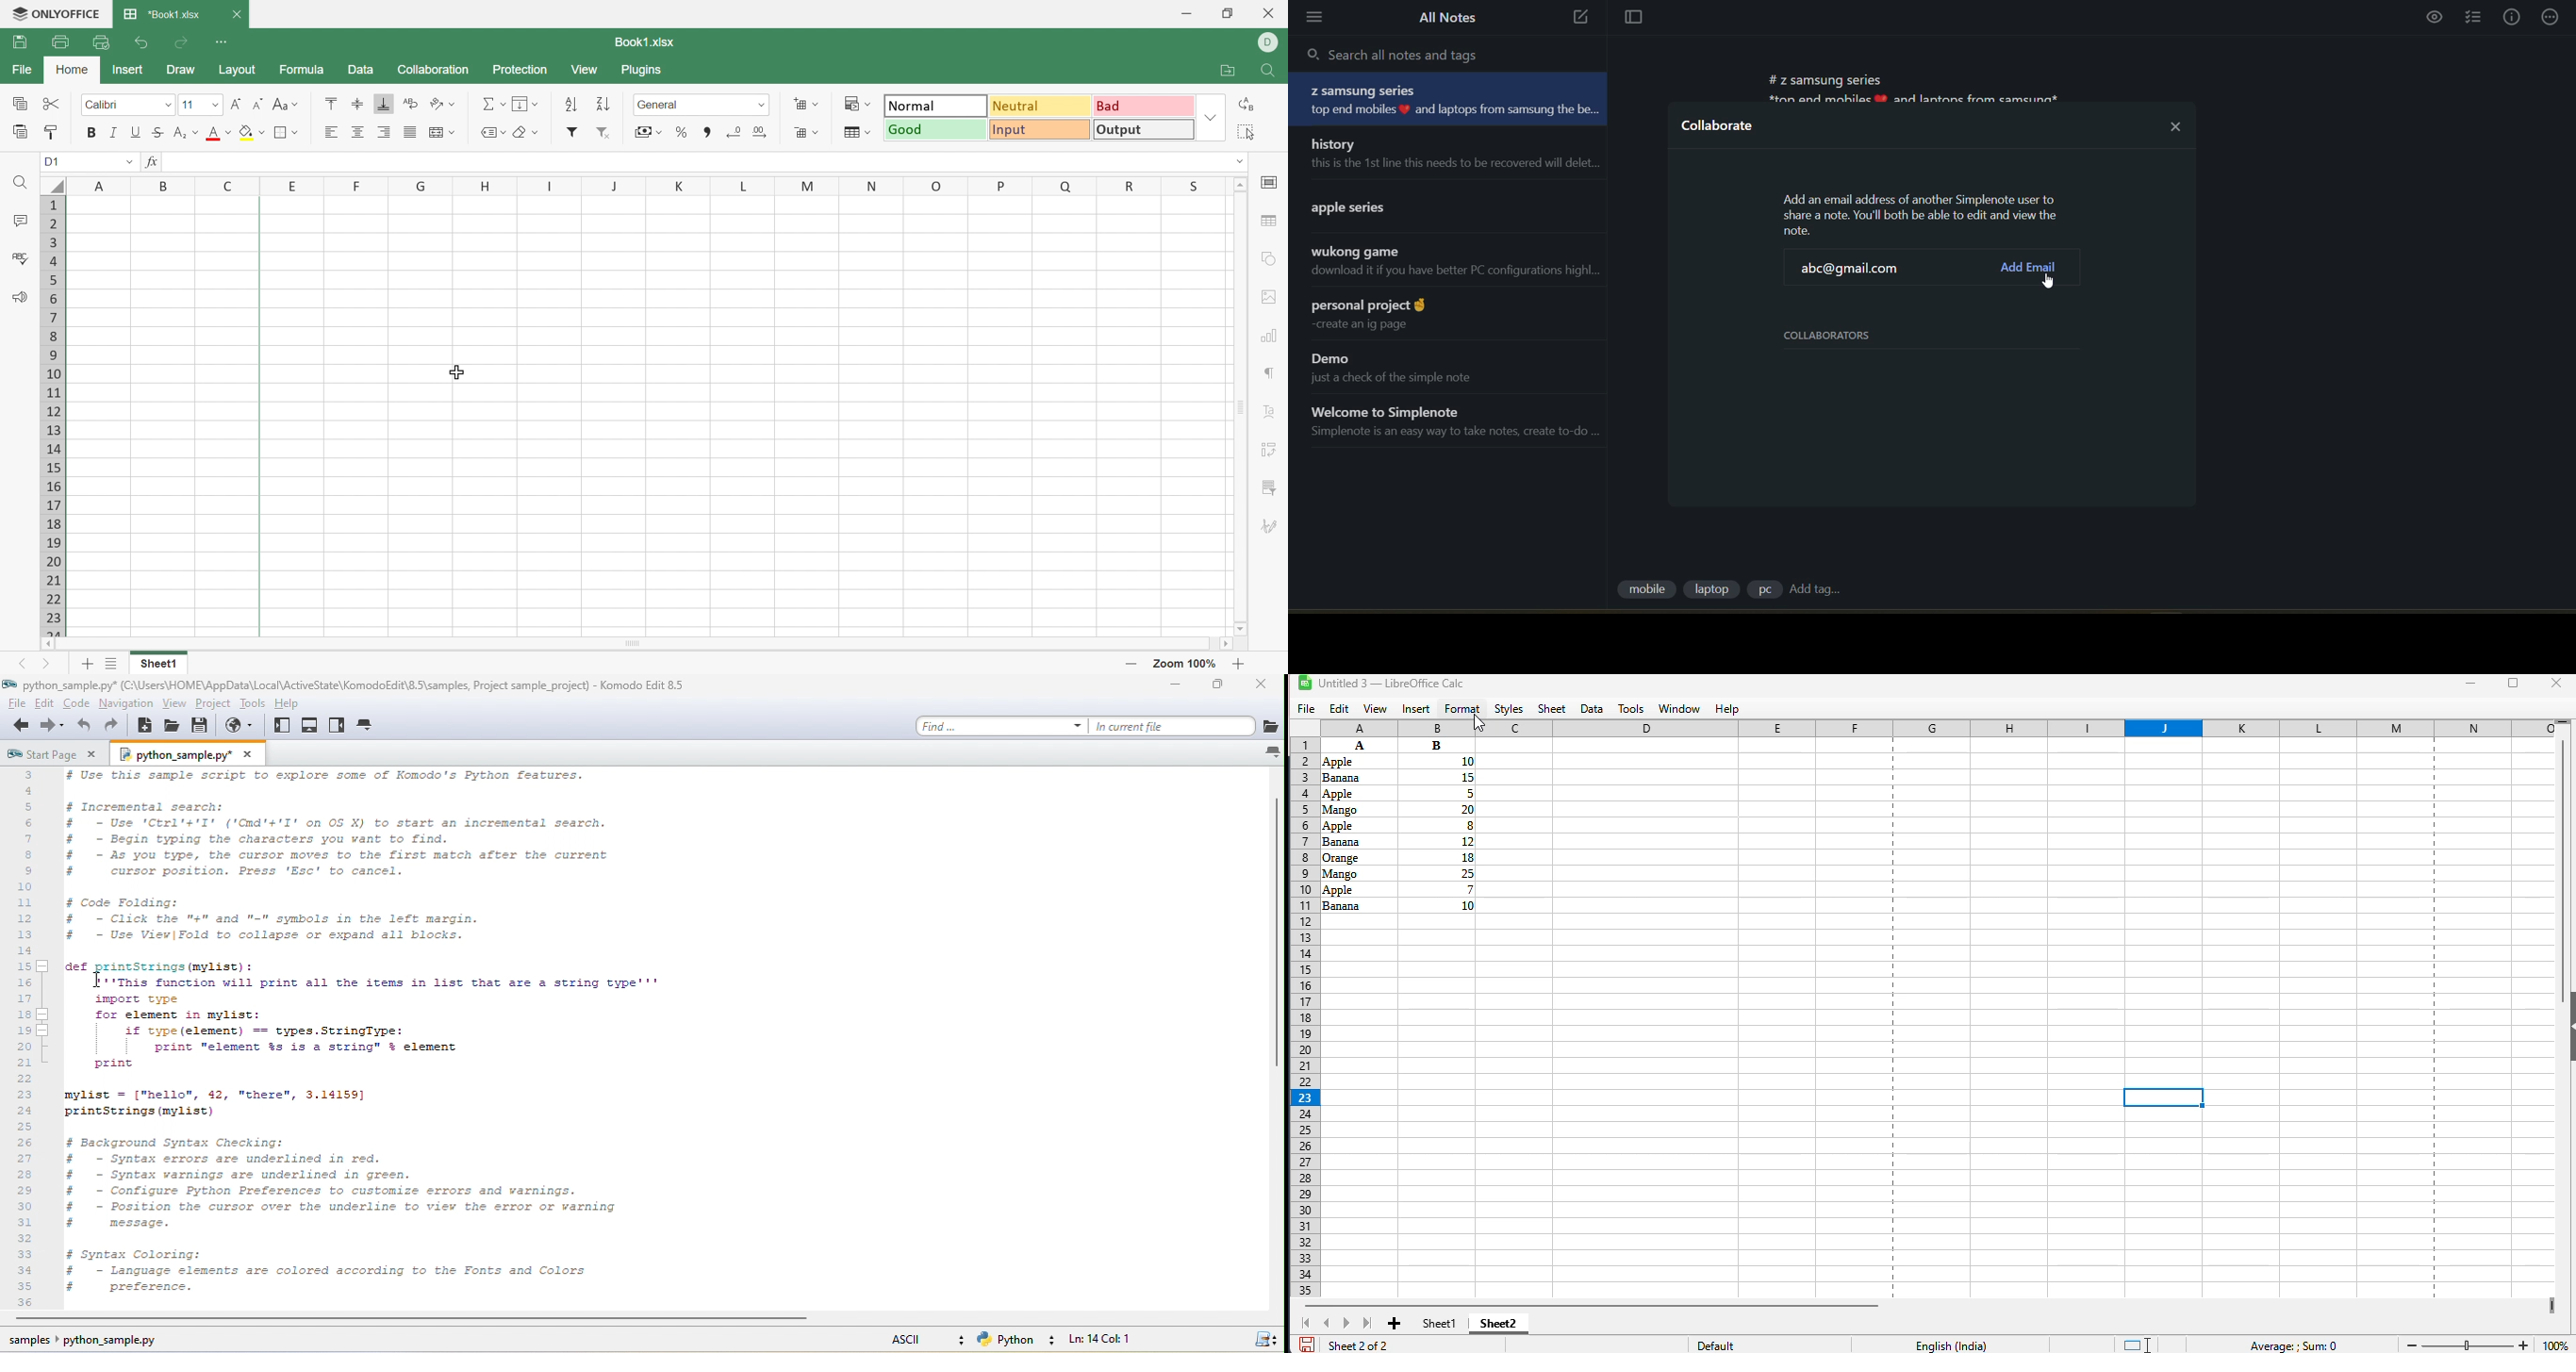  What do you see at coordinates (572, 131) in the screenshot?
I see `Insert filter` at bounding box center [572, 131].